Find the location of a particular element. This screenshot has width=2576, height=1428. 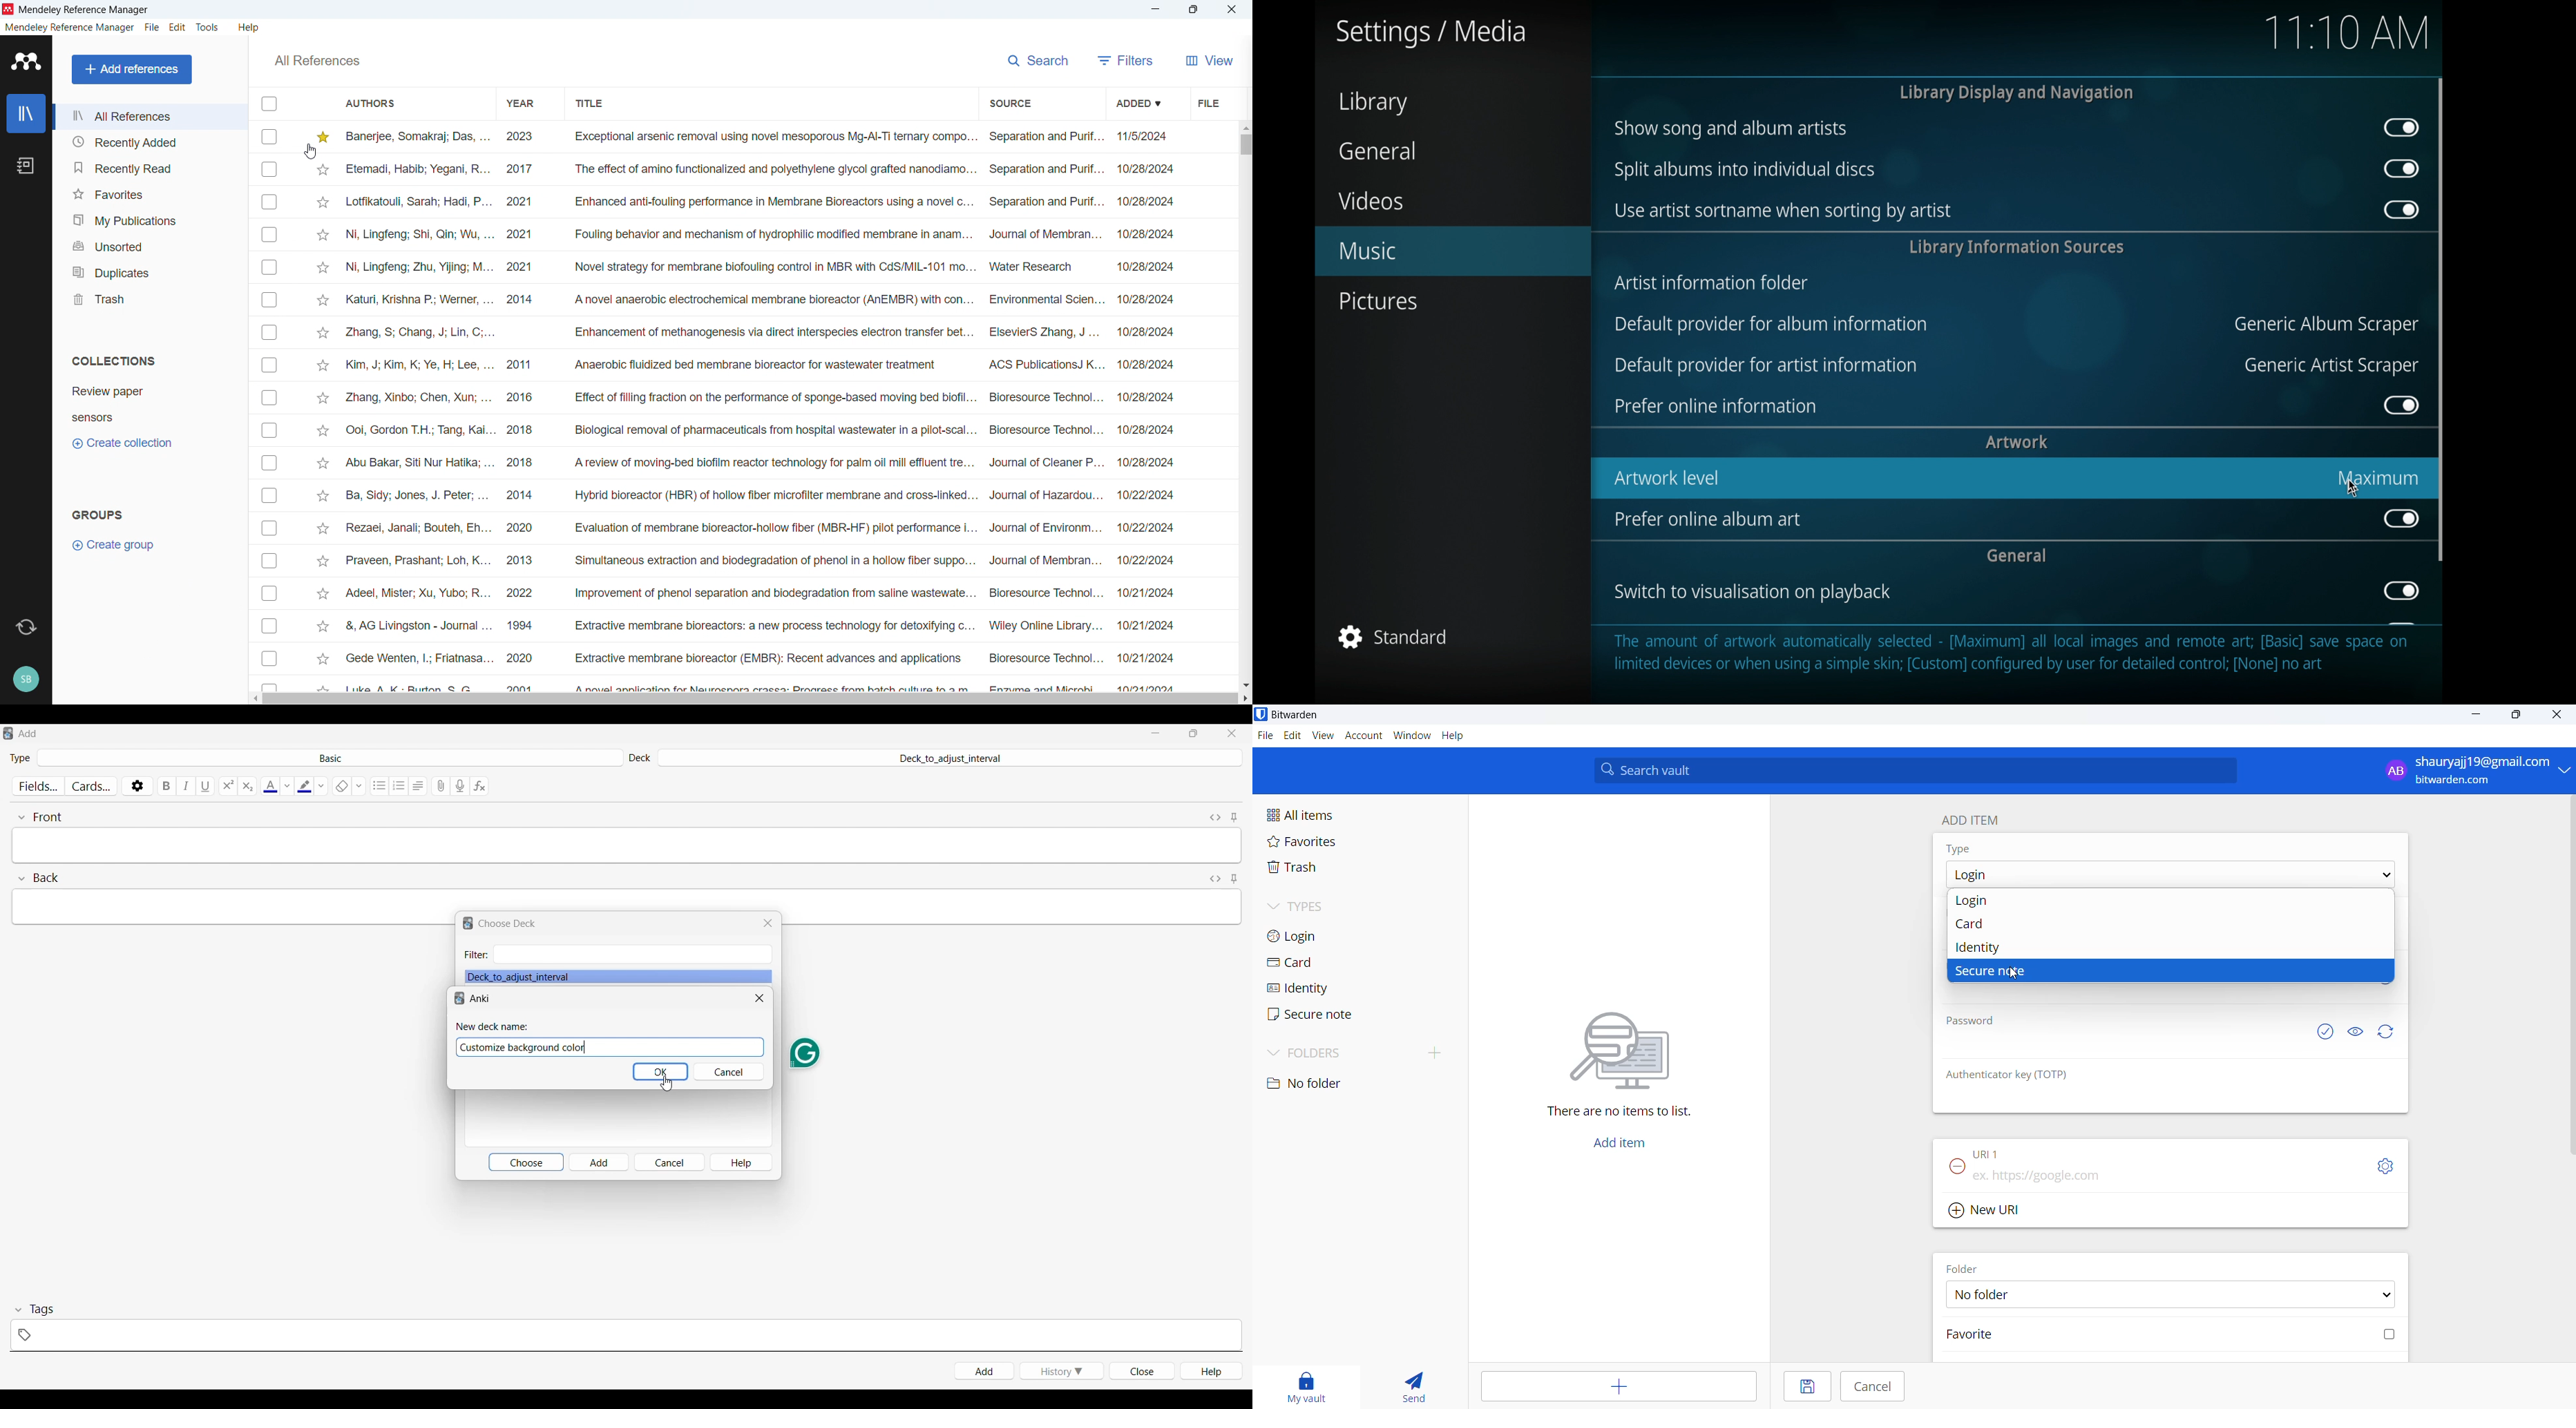

notebook is located at coordinates (27, 165).